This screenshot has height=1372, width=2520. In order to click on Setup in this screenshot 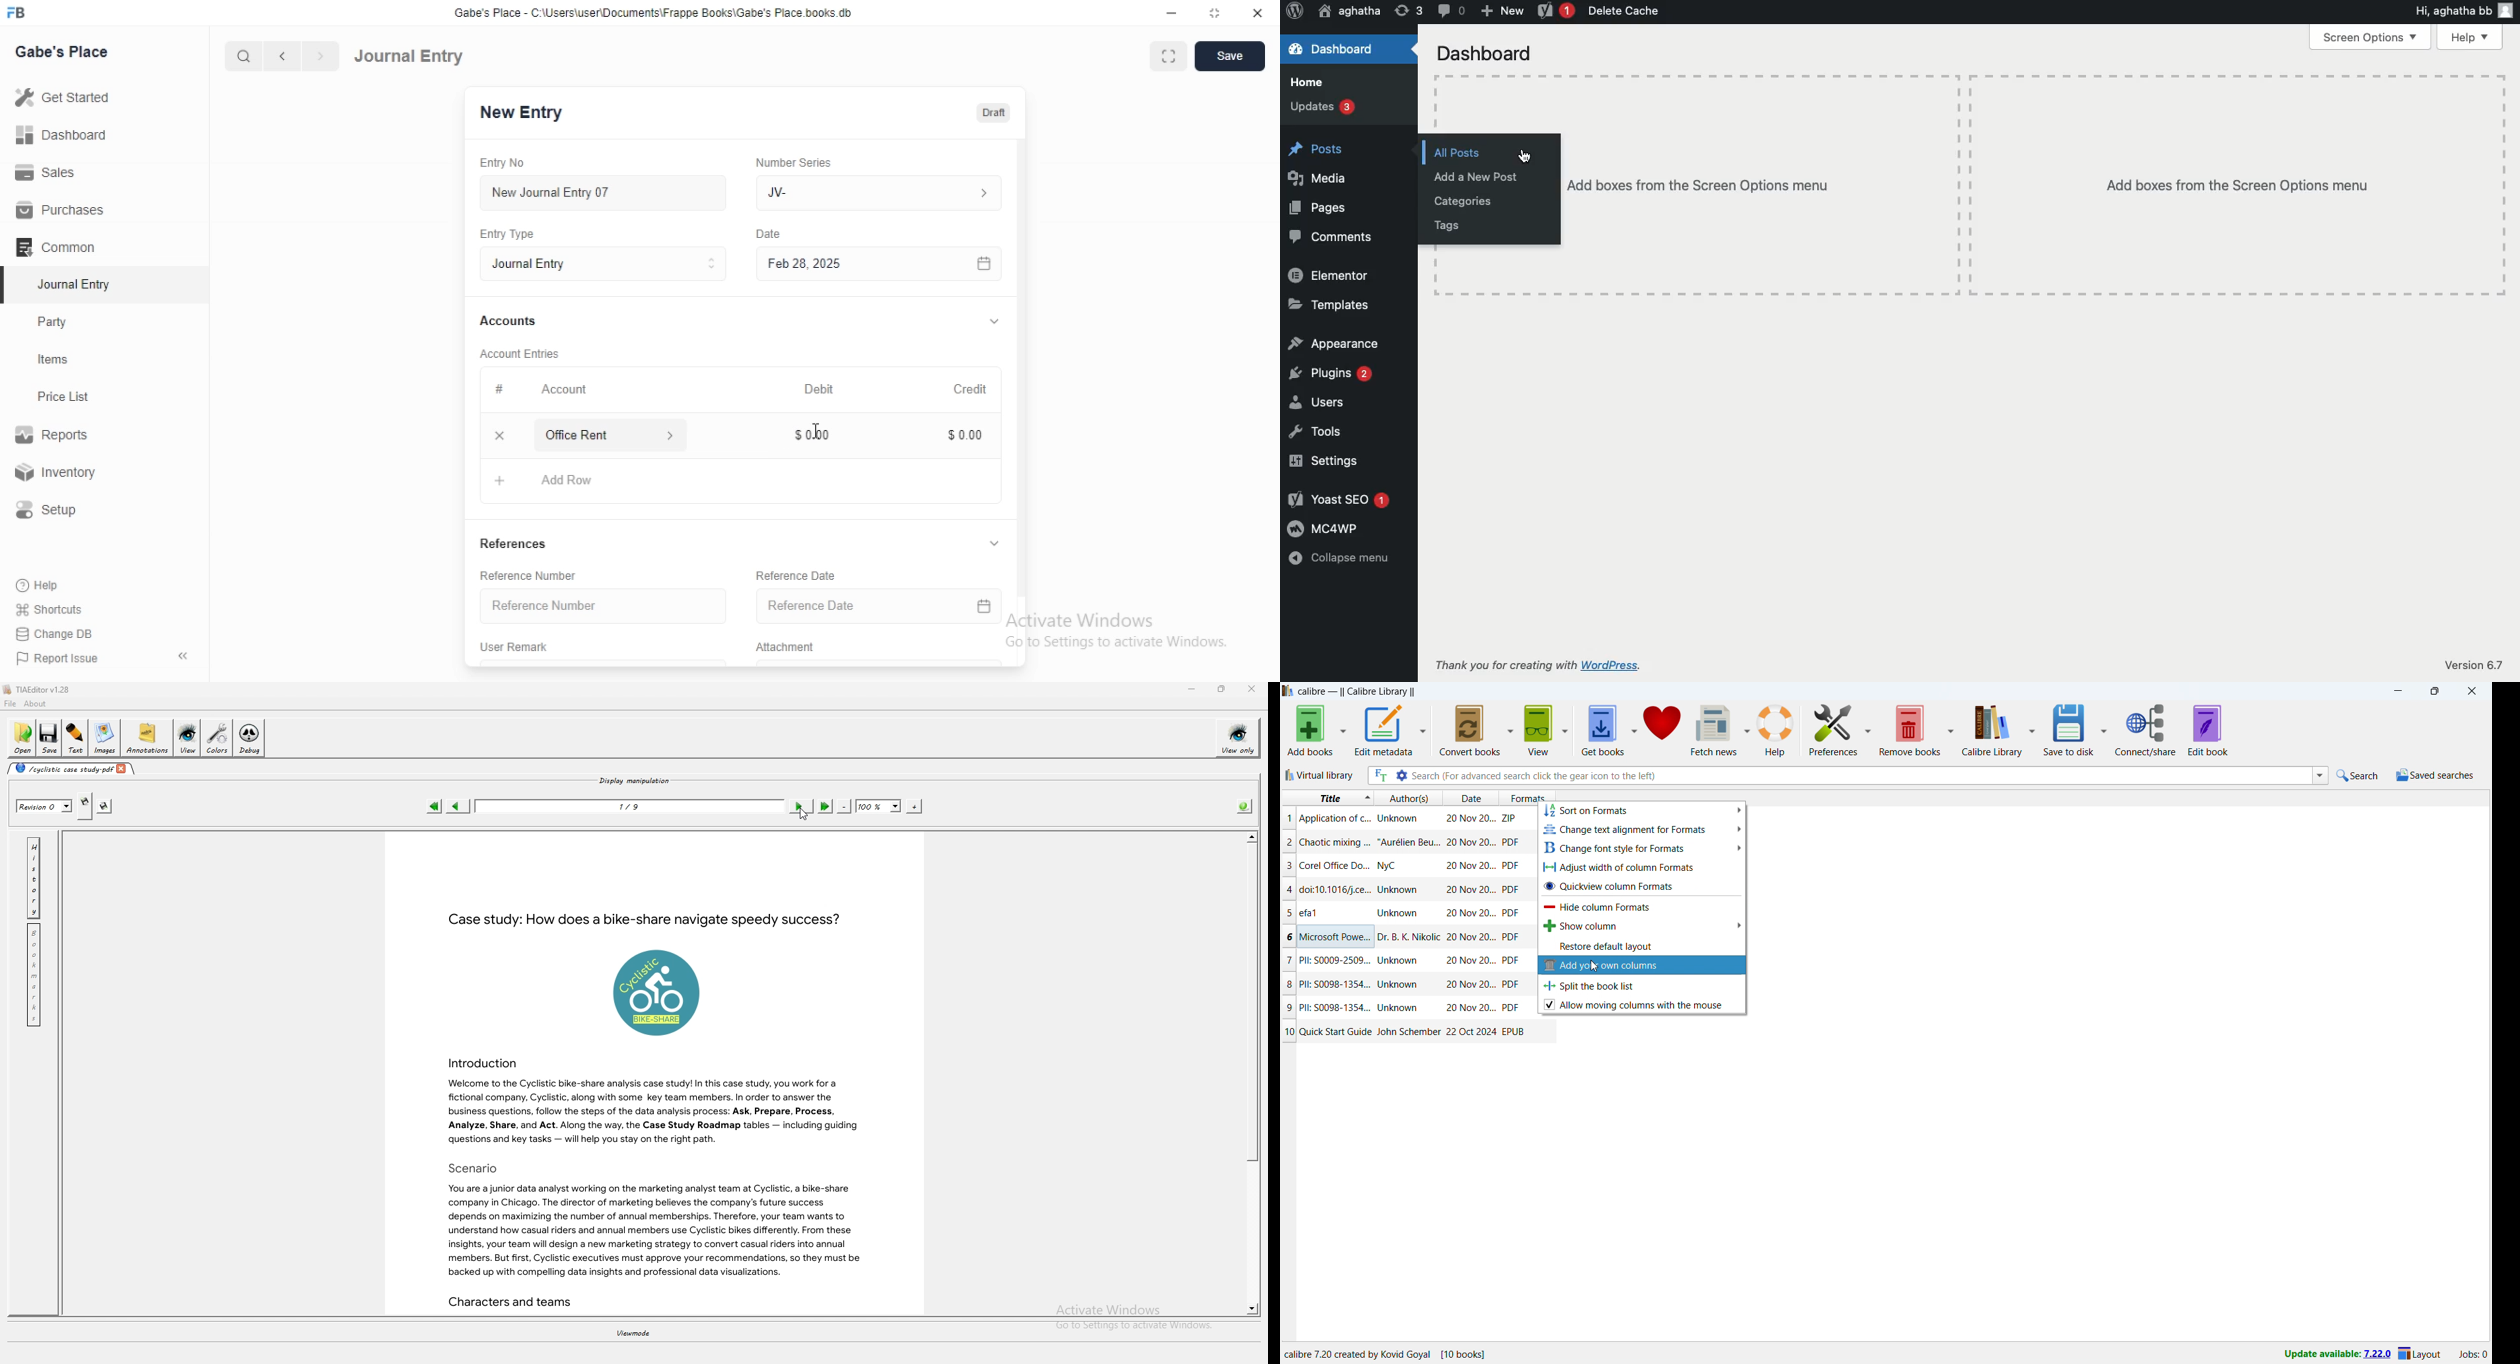, I will do `click(54, 510)`.